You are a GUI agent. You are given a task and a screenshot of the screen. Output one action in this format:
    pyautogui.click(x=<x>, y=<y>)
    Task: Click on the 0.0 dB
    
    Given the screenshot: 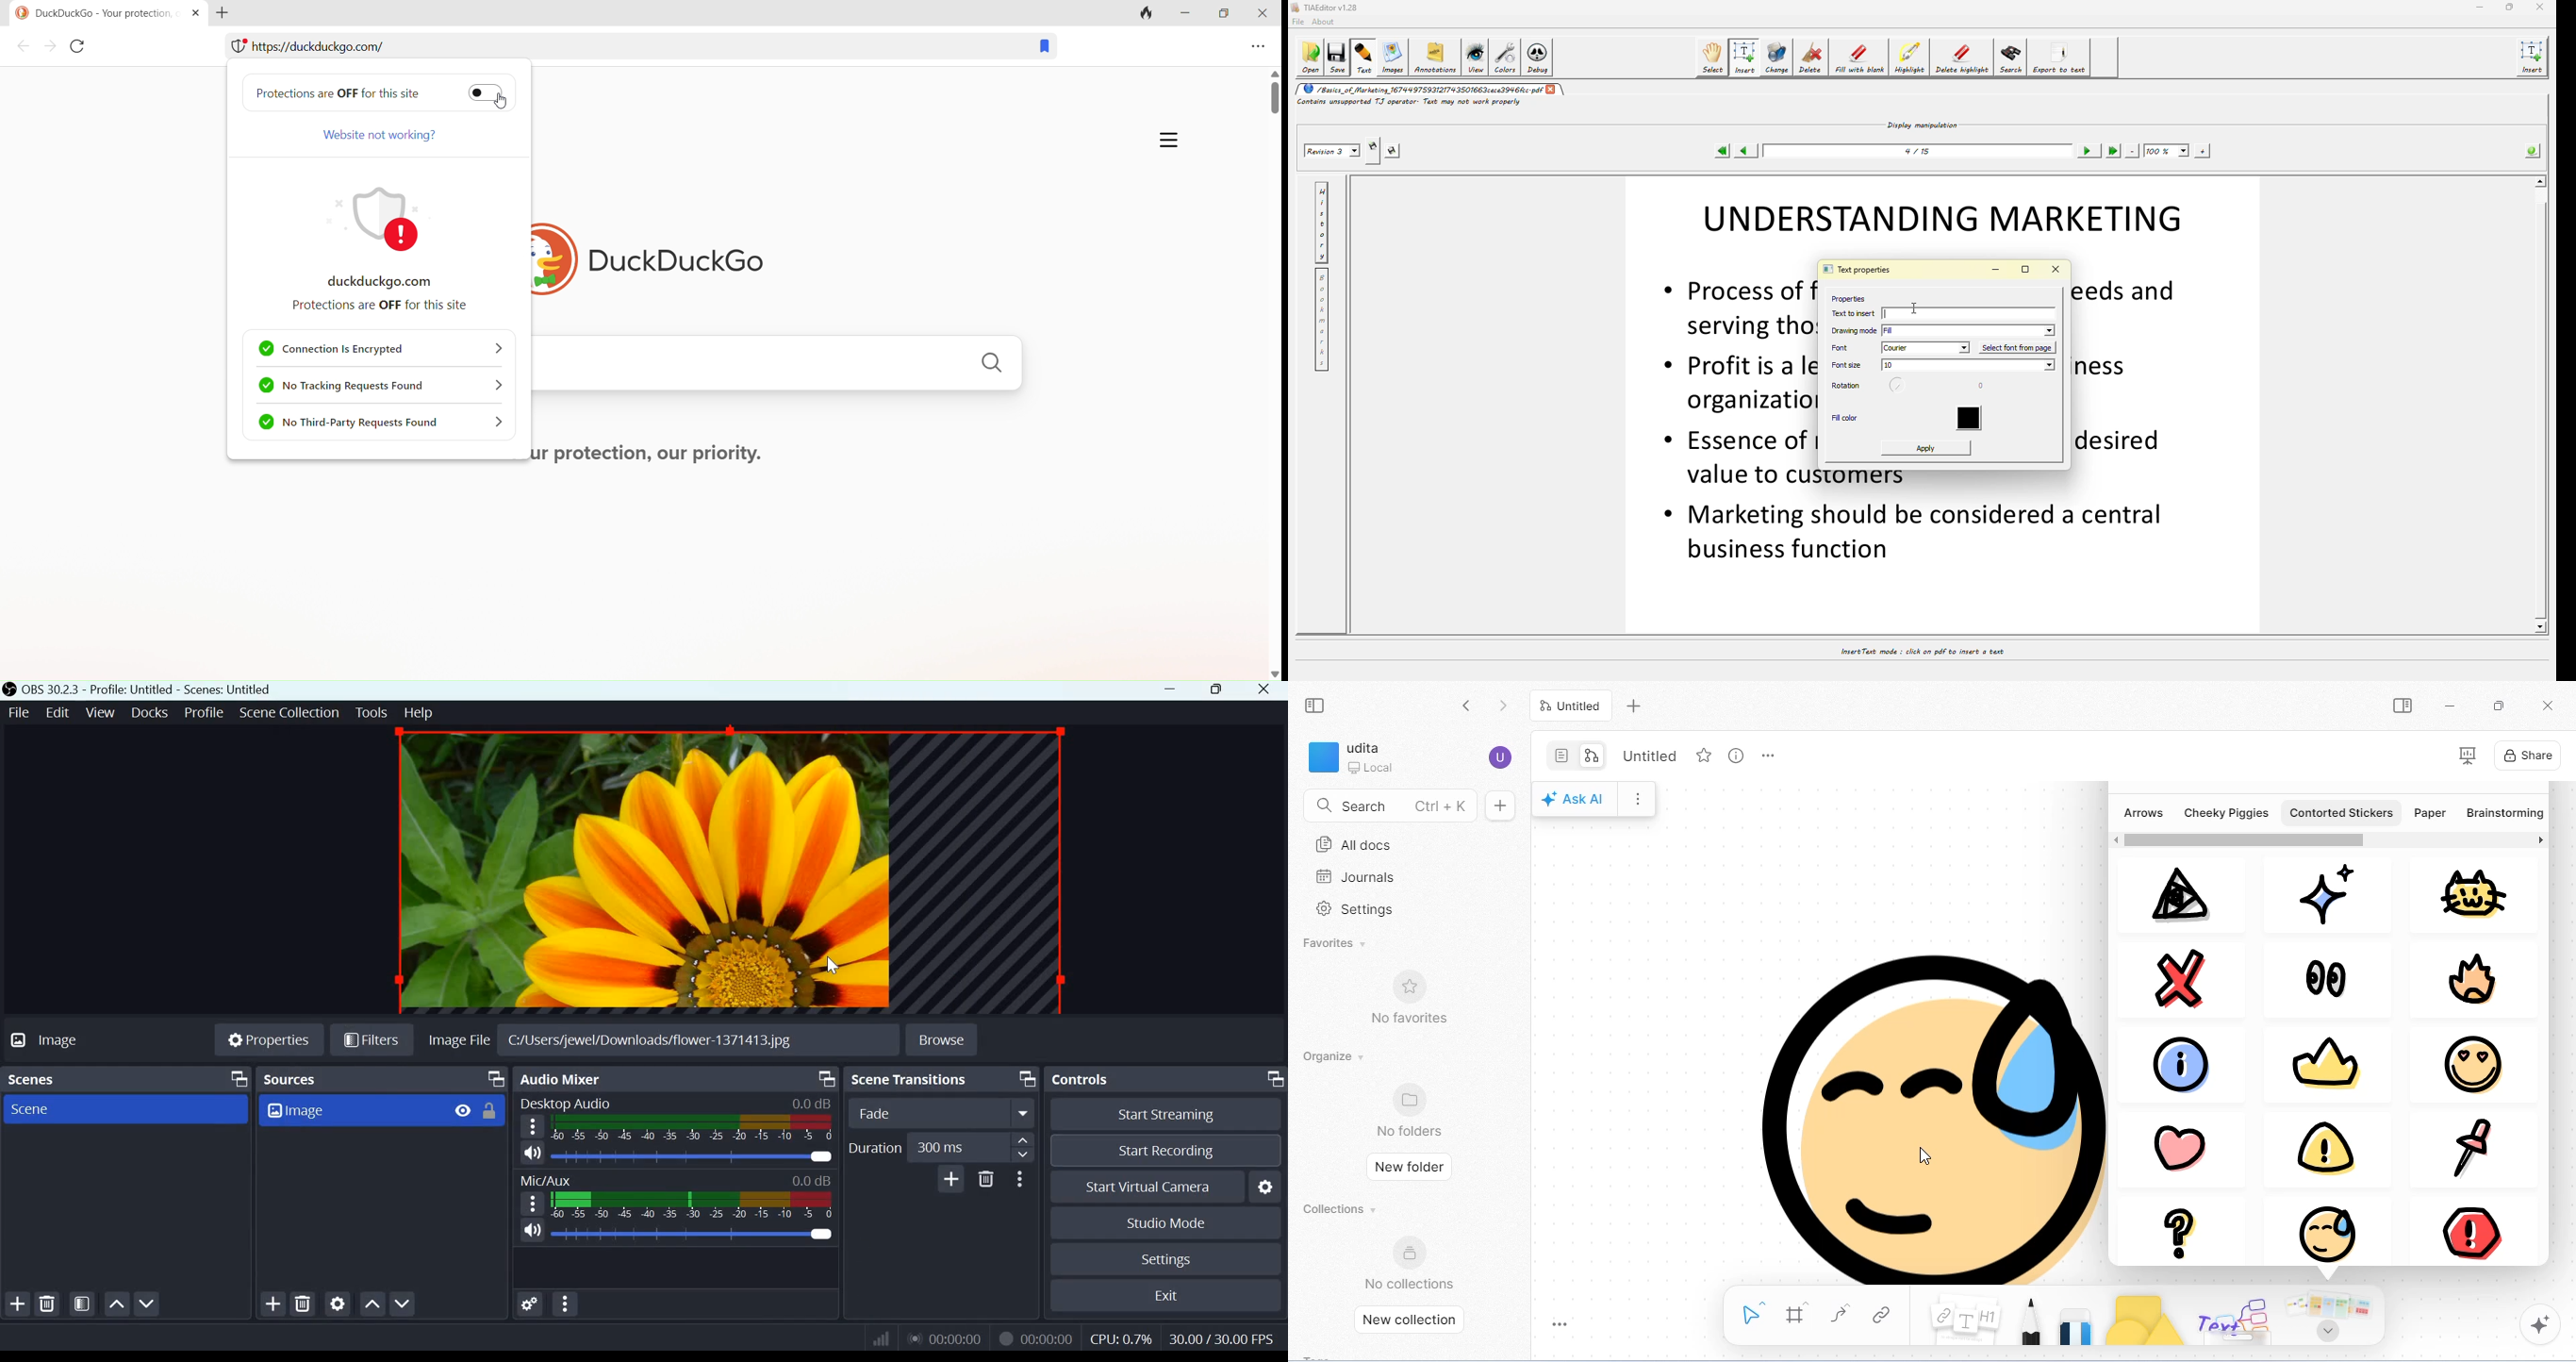 What is the action you would take?
    pyautogui.click(x=810, y=1103)
    